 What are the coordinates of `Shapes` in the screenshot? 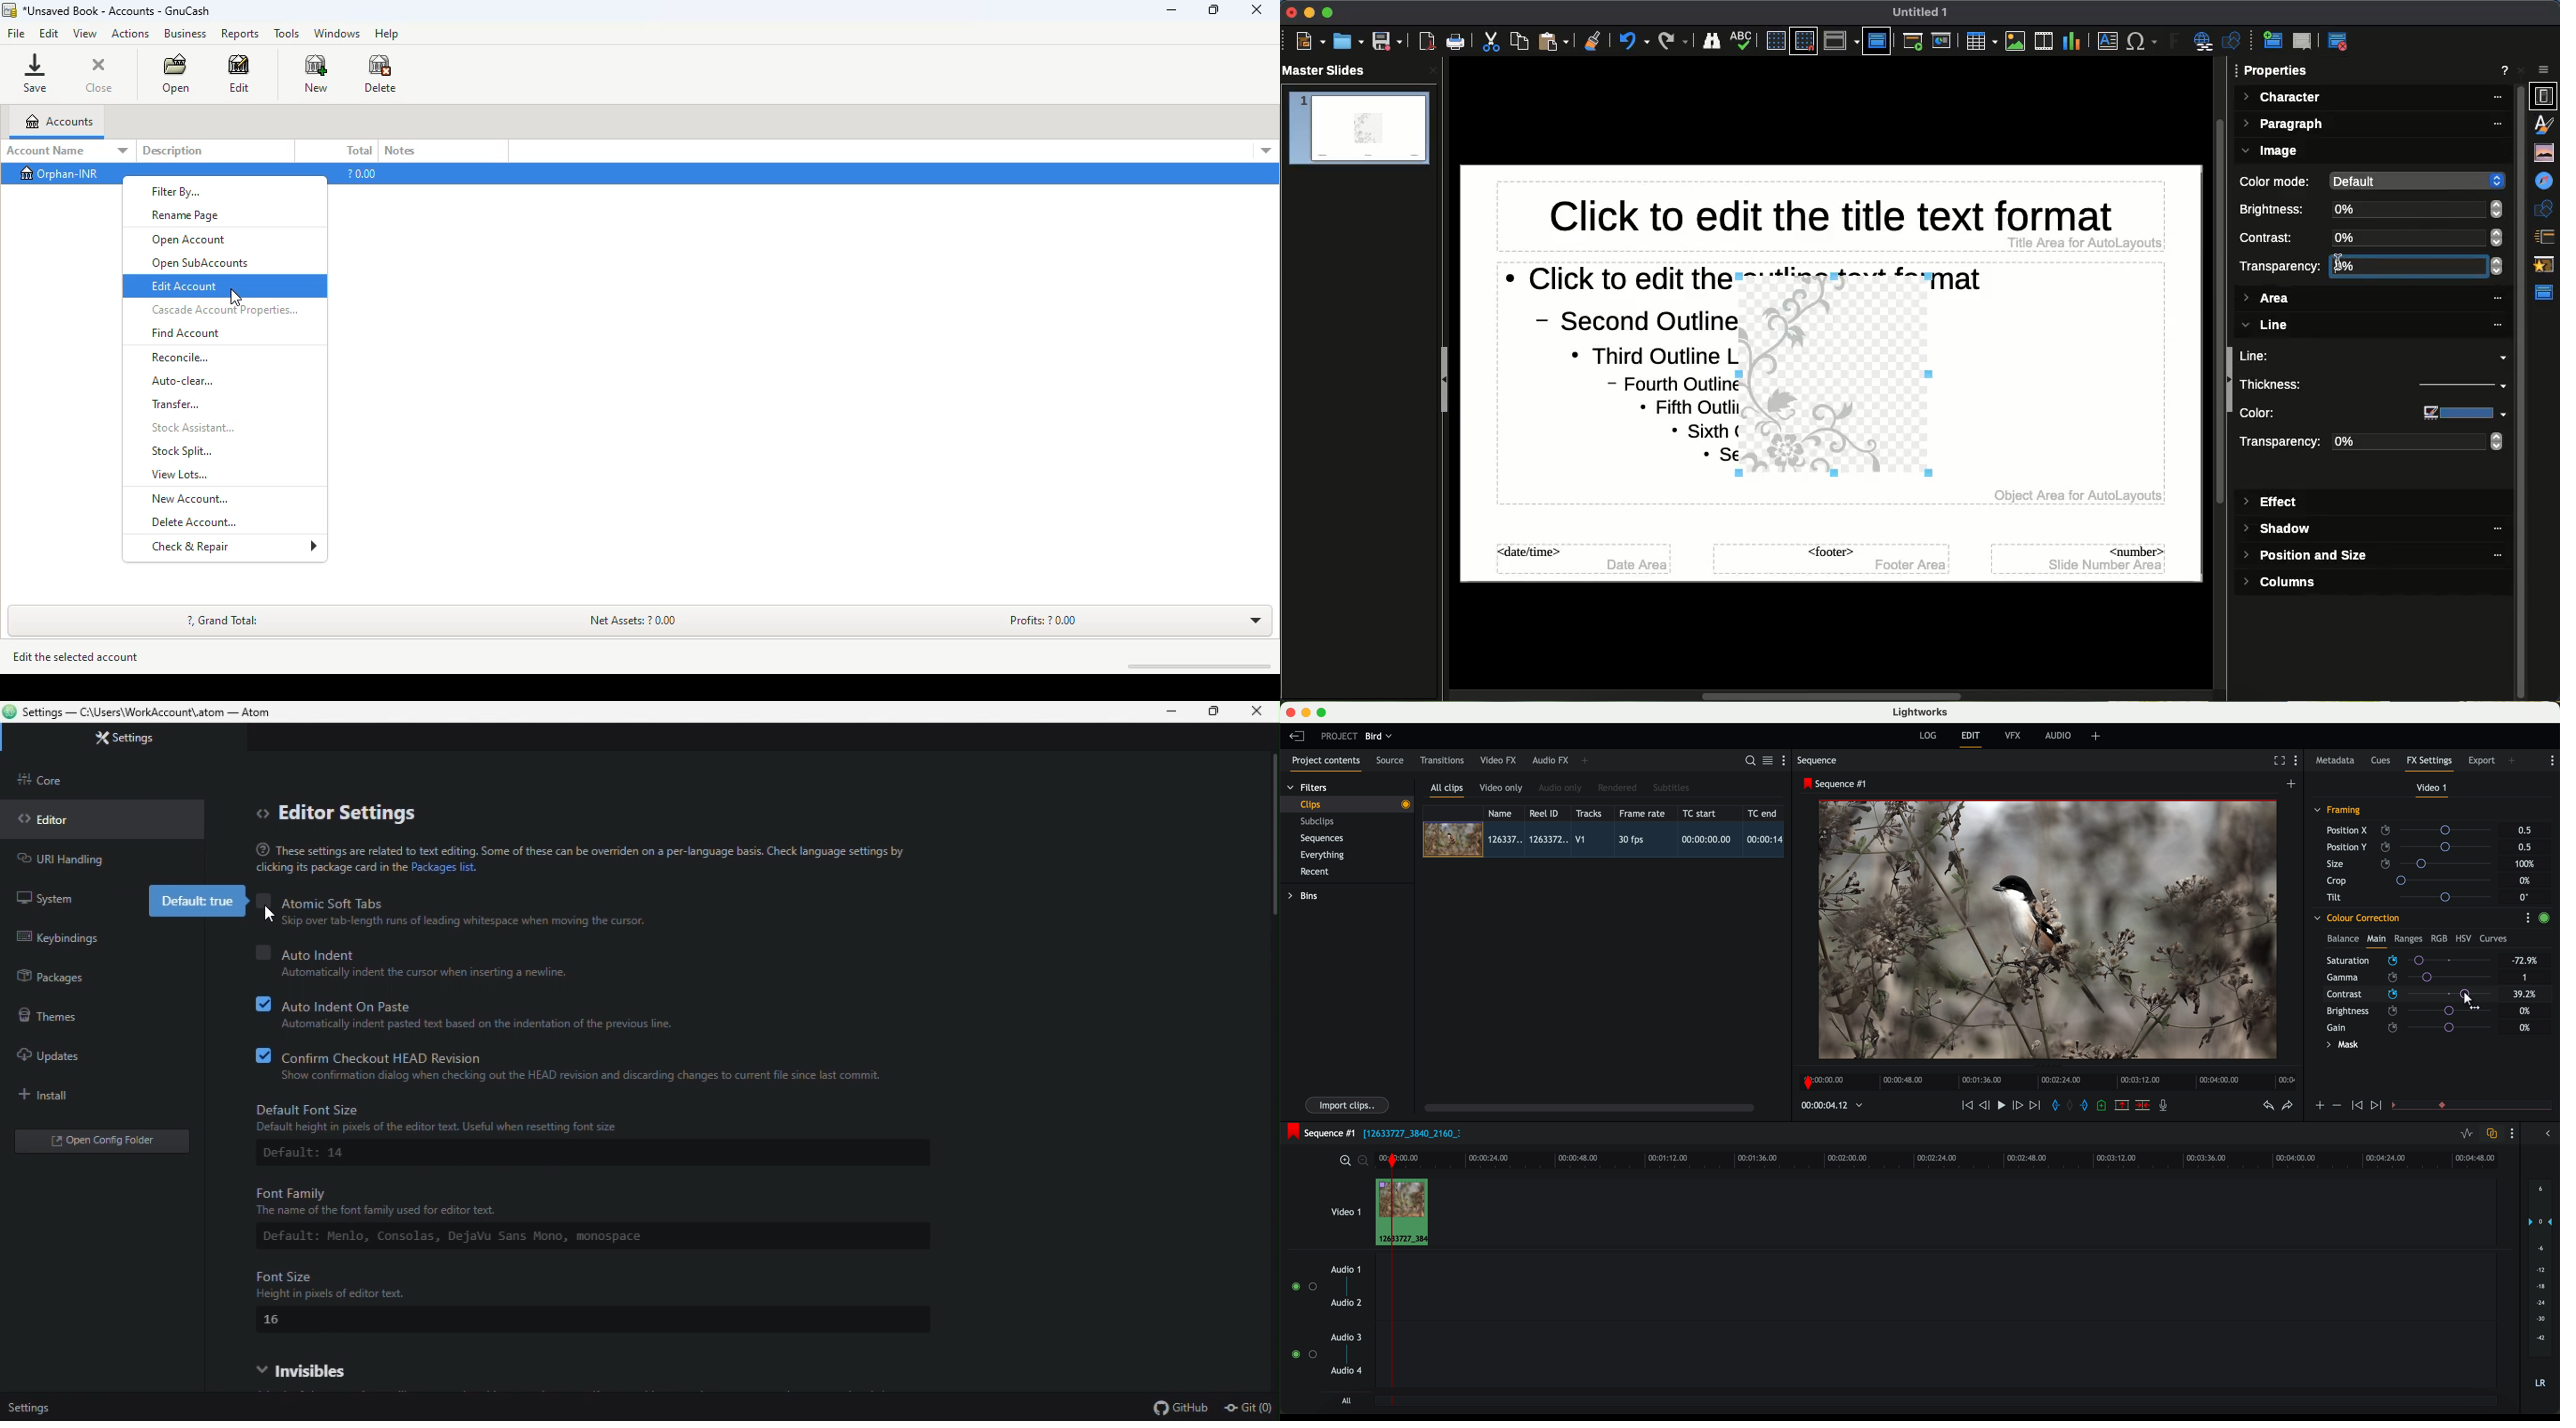 It's located at (2234, 43).